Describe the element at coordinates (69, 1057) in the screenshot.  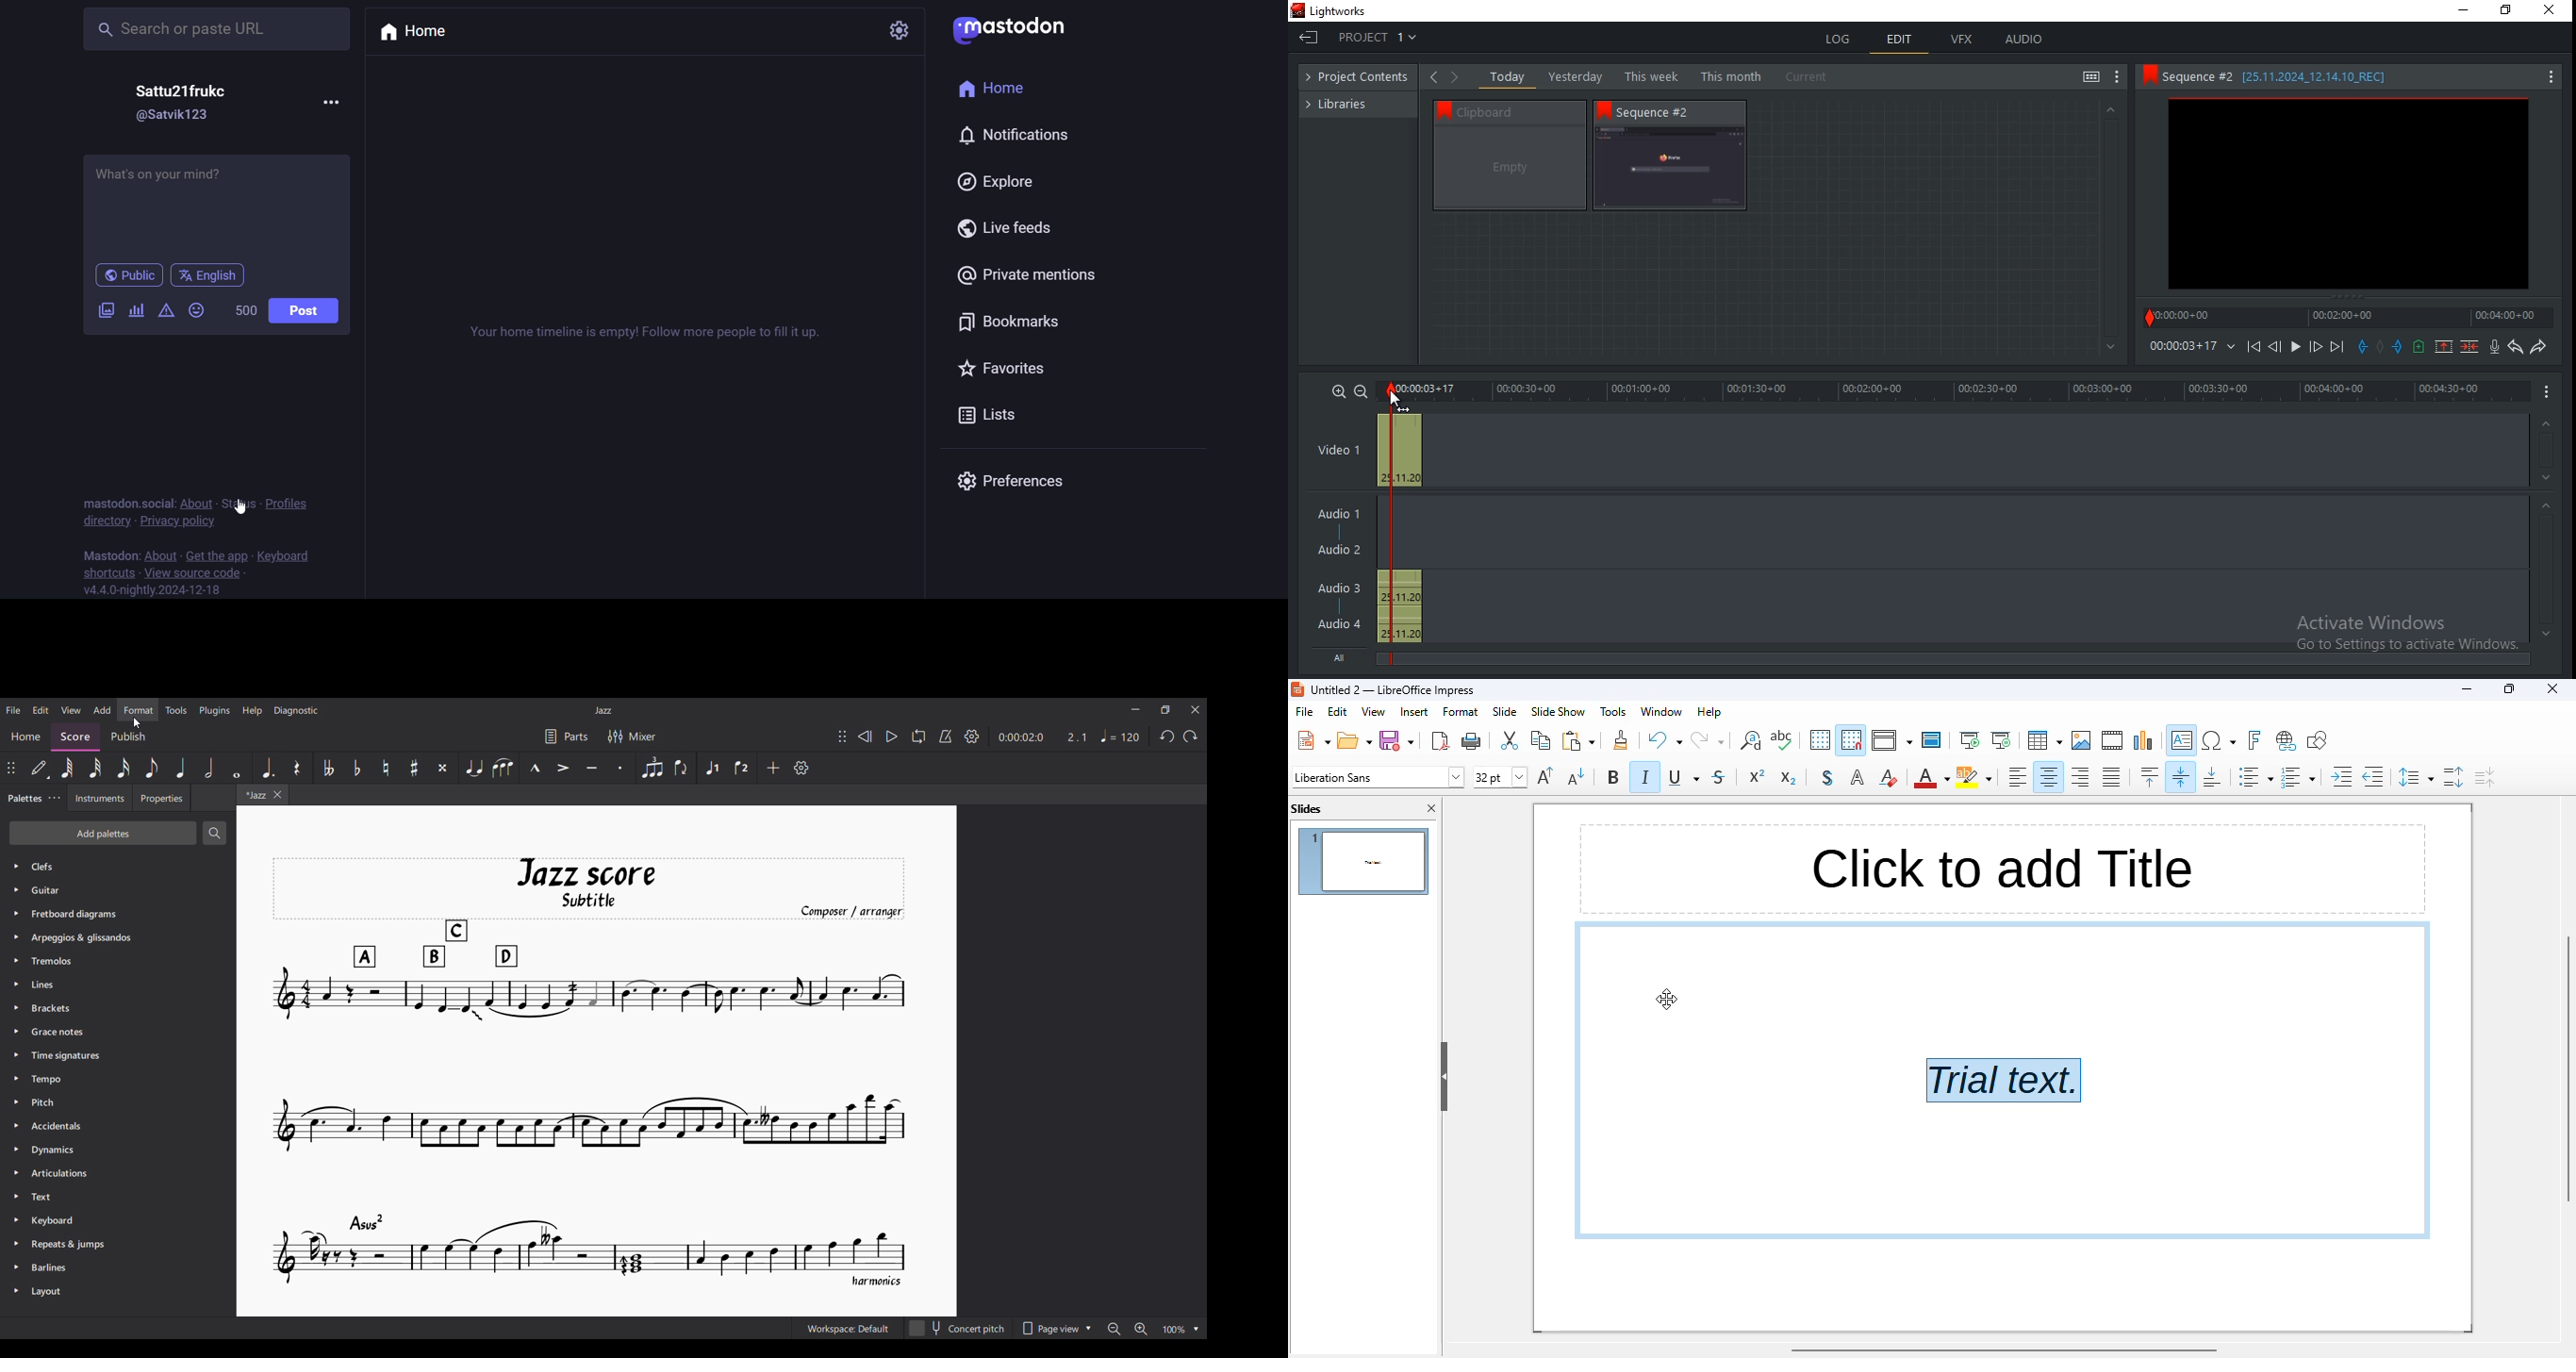
I see `Time` at that location.